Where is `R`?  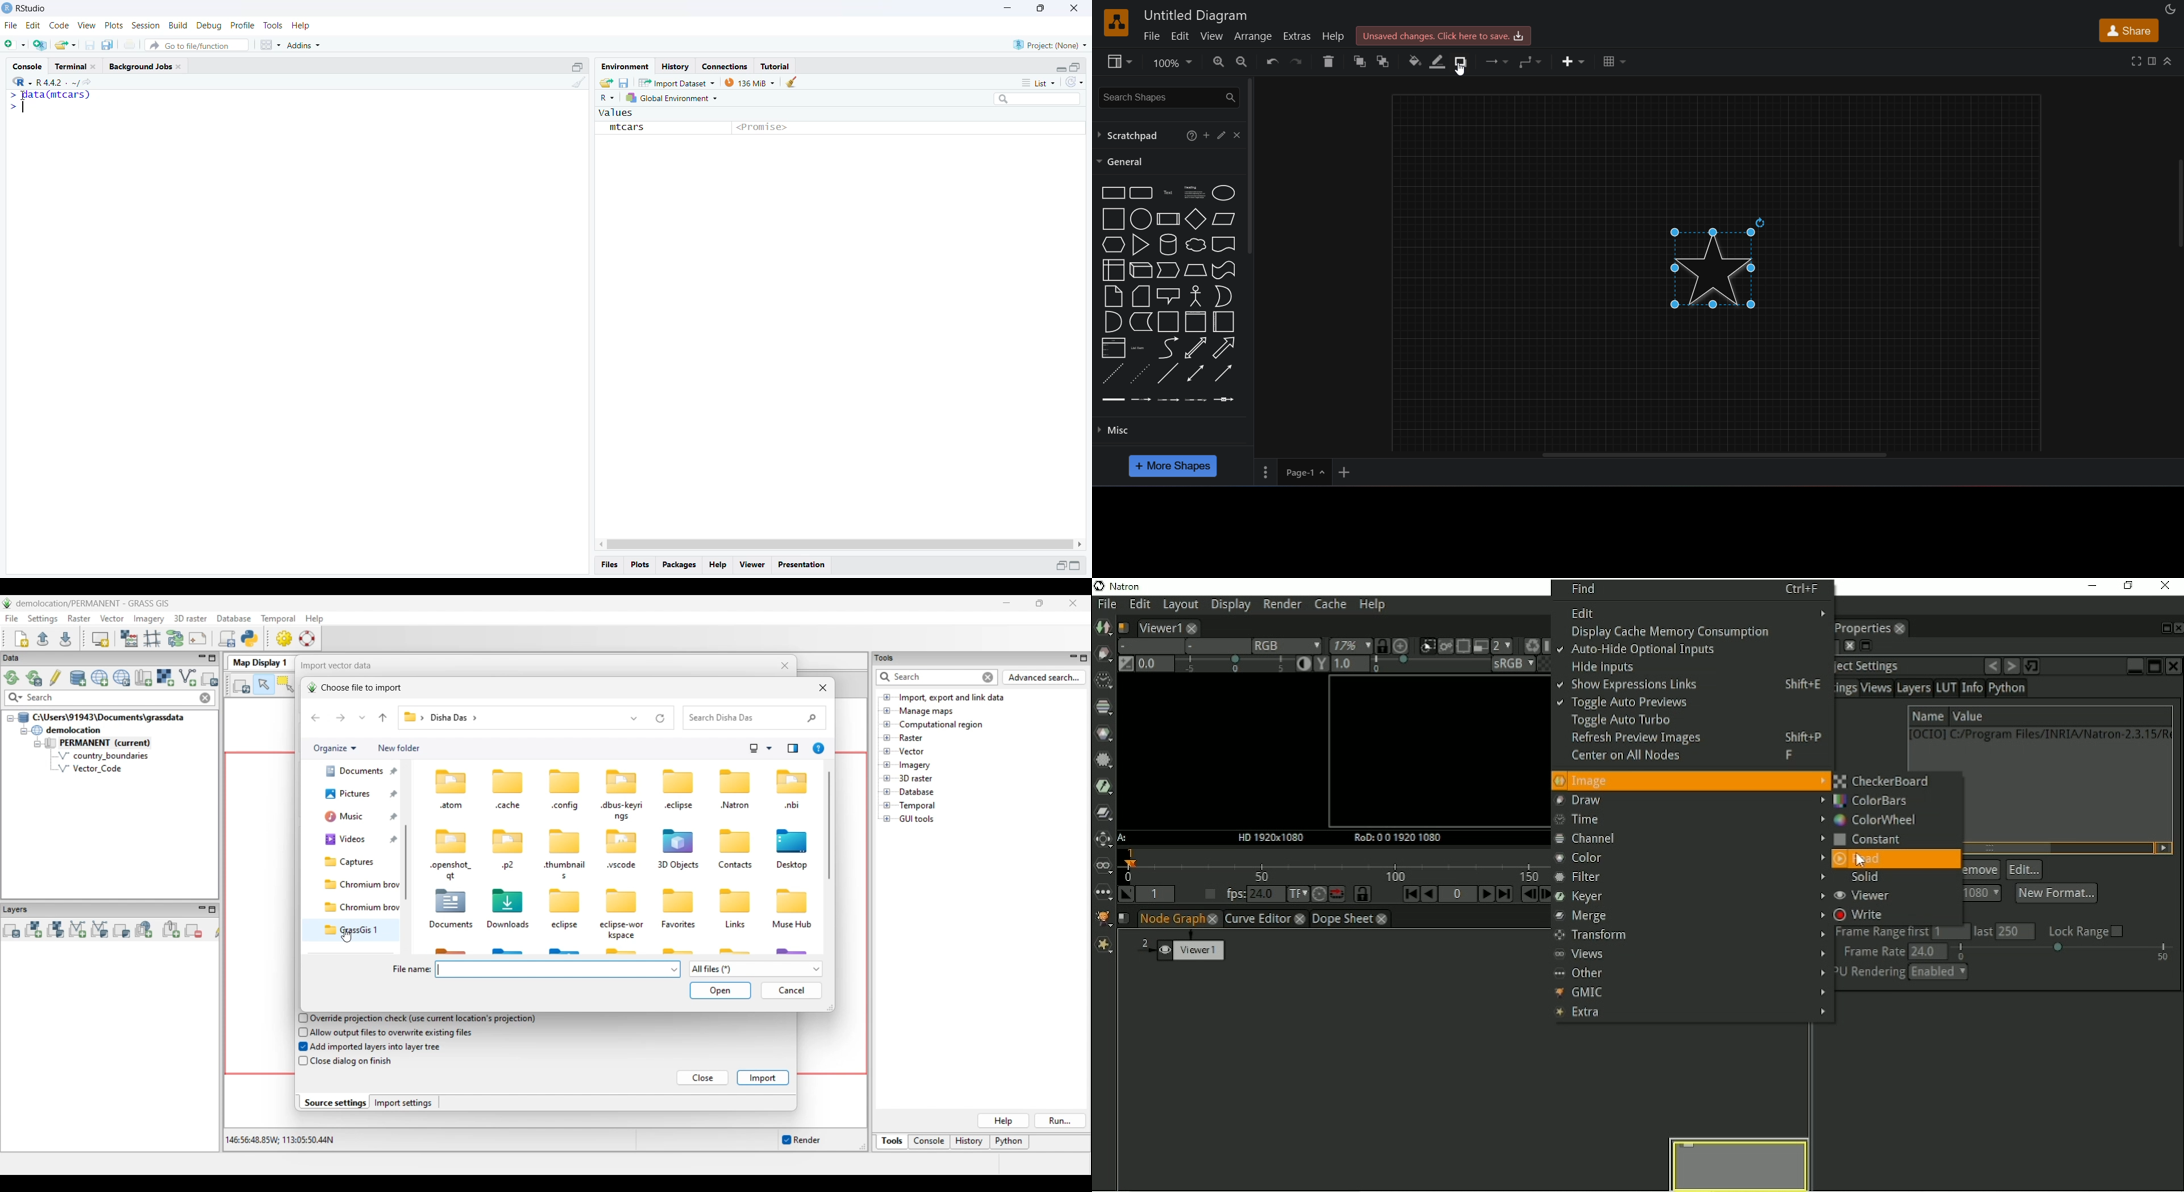
R is located at coordinates (608, 98).